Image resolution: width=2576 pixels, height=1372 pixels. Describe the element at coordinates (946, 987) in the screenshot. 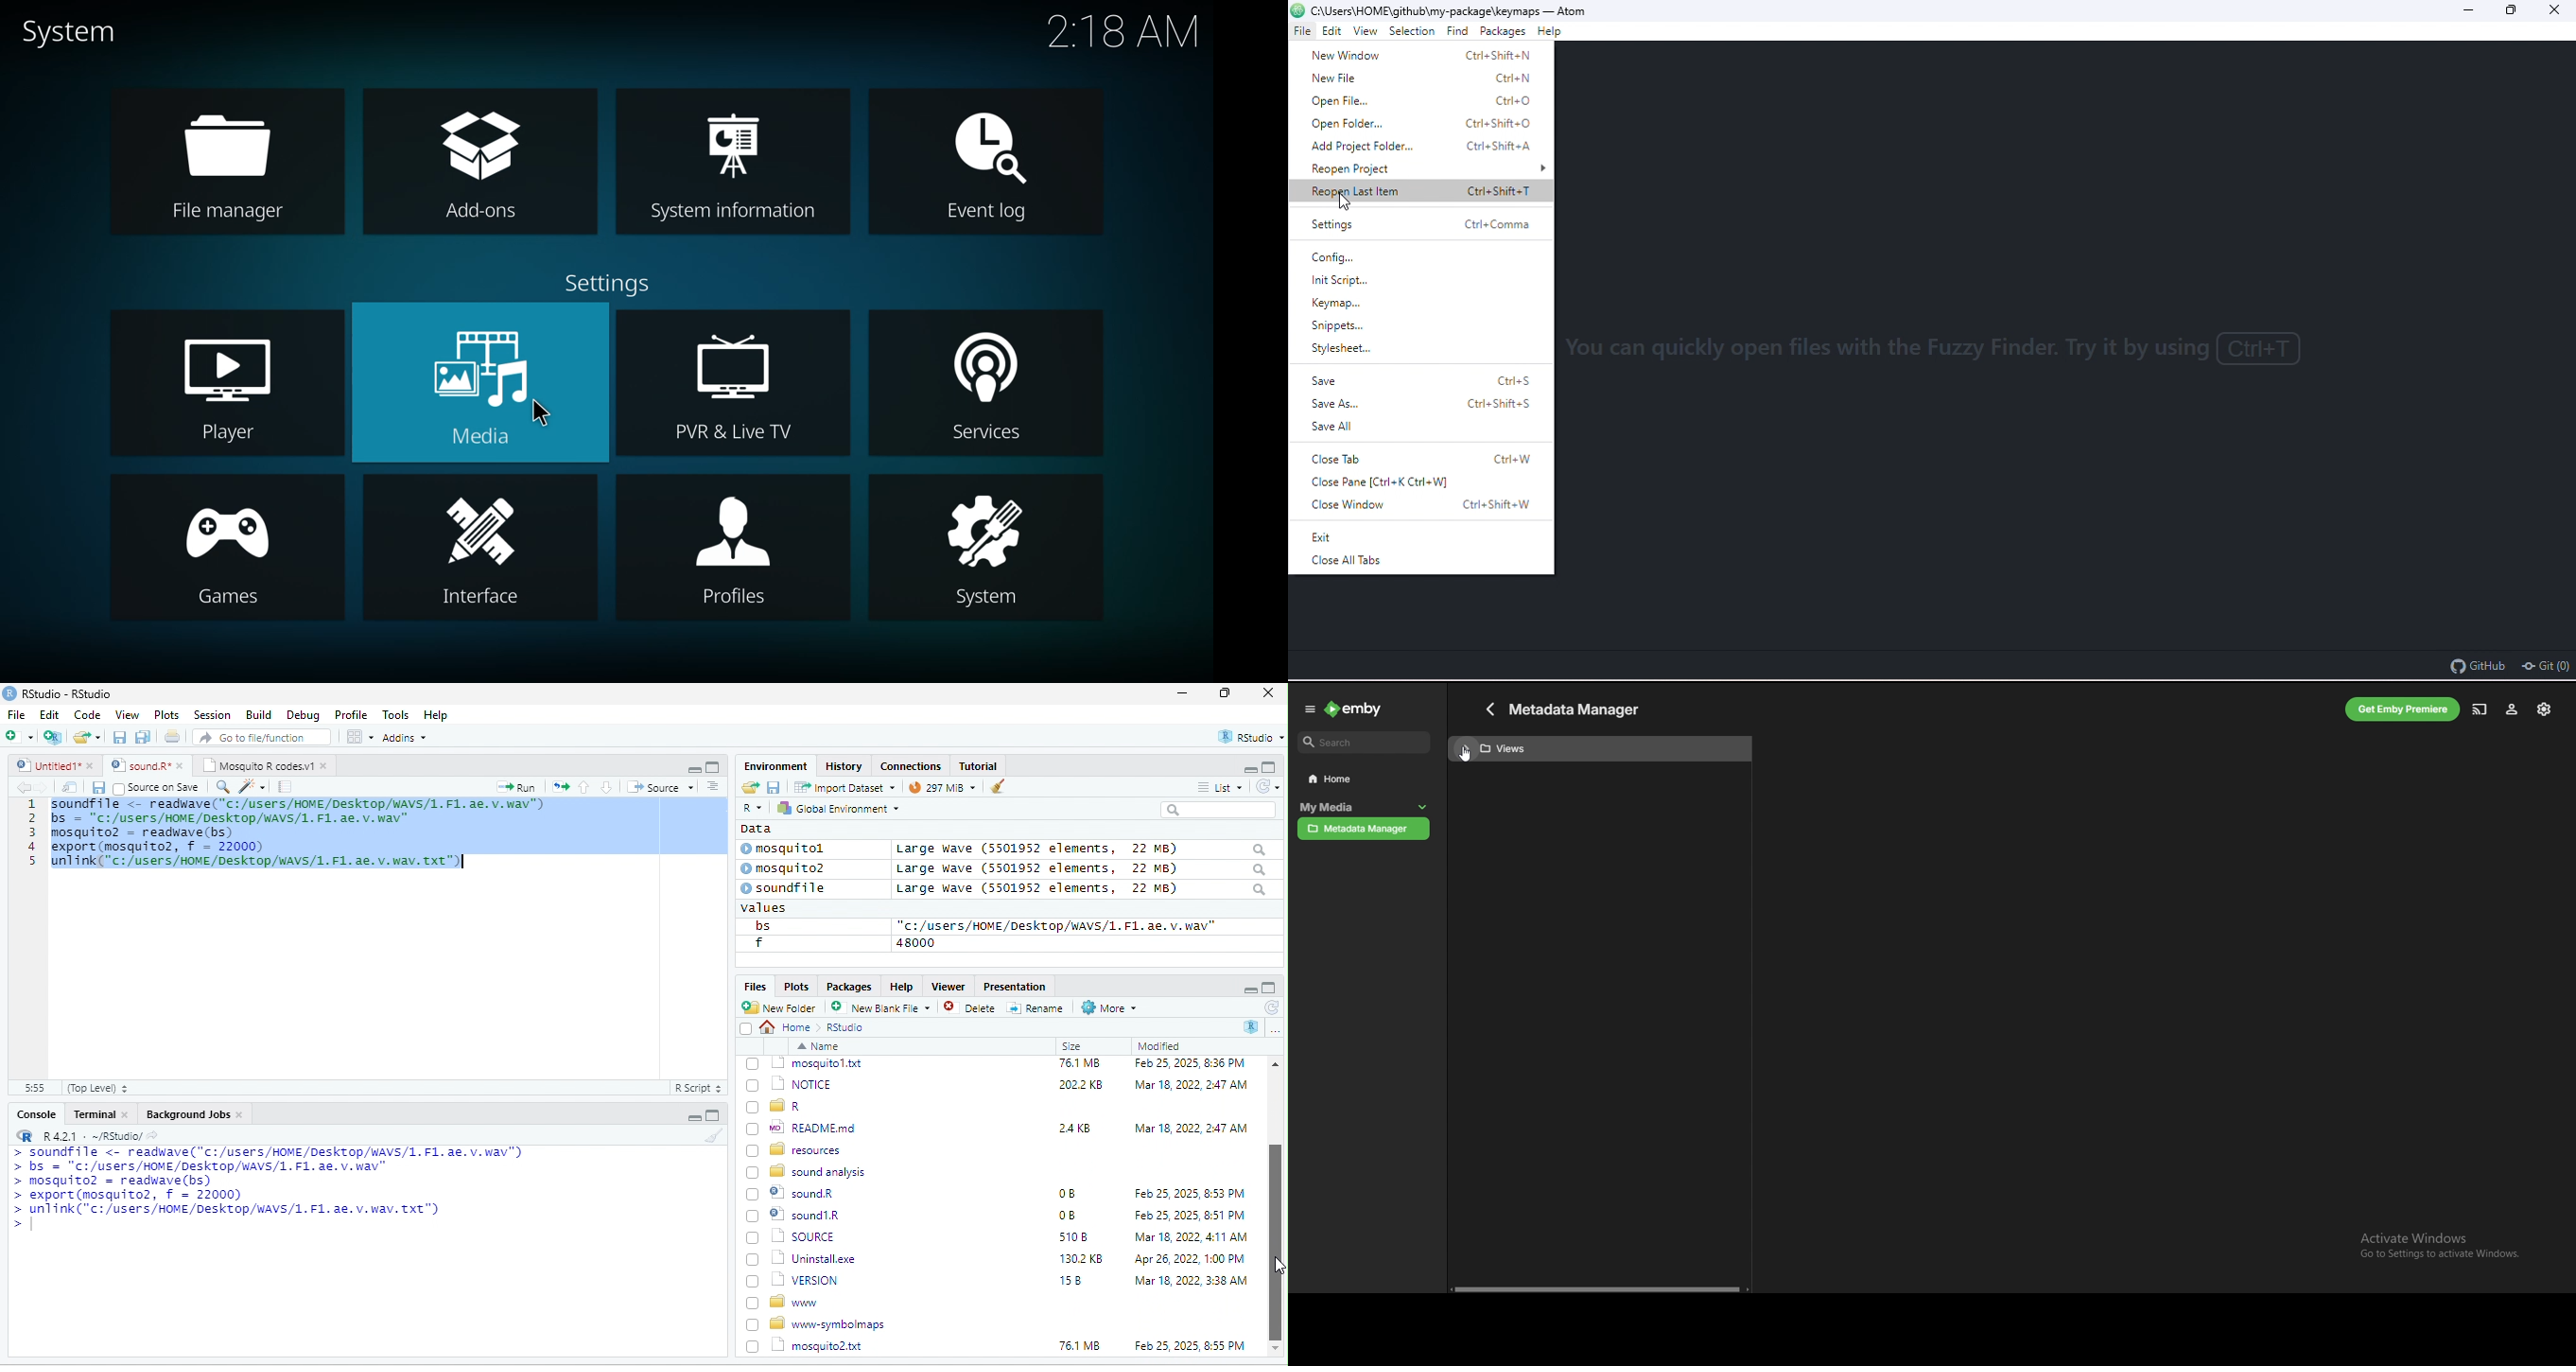

I see `Viewer` at that location.